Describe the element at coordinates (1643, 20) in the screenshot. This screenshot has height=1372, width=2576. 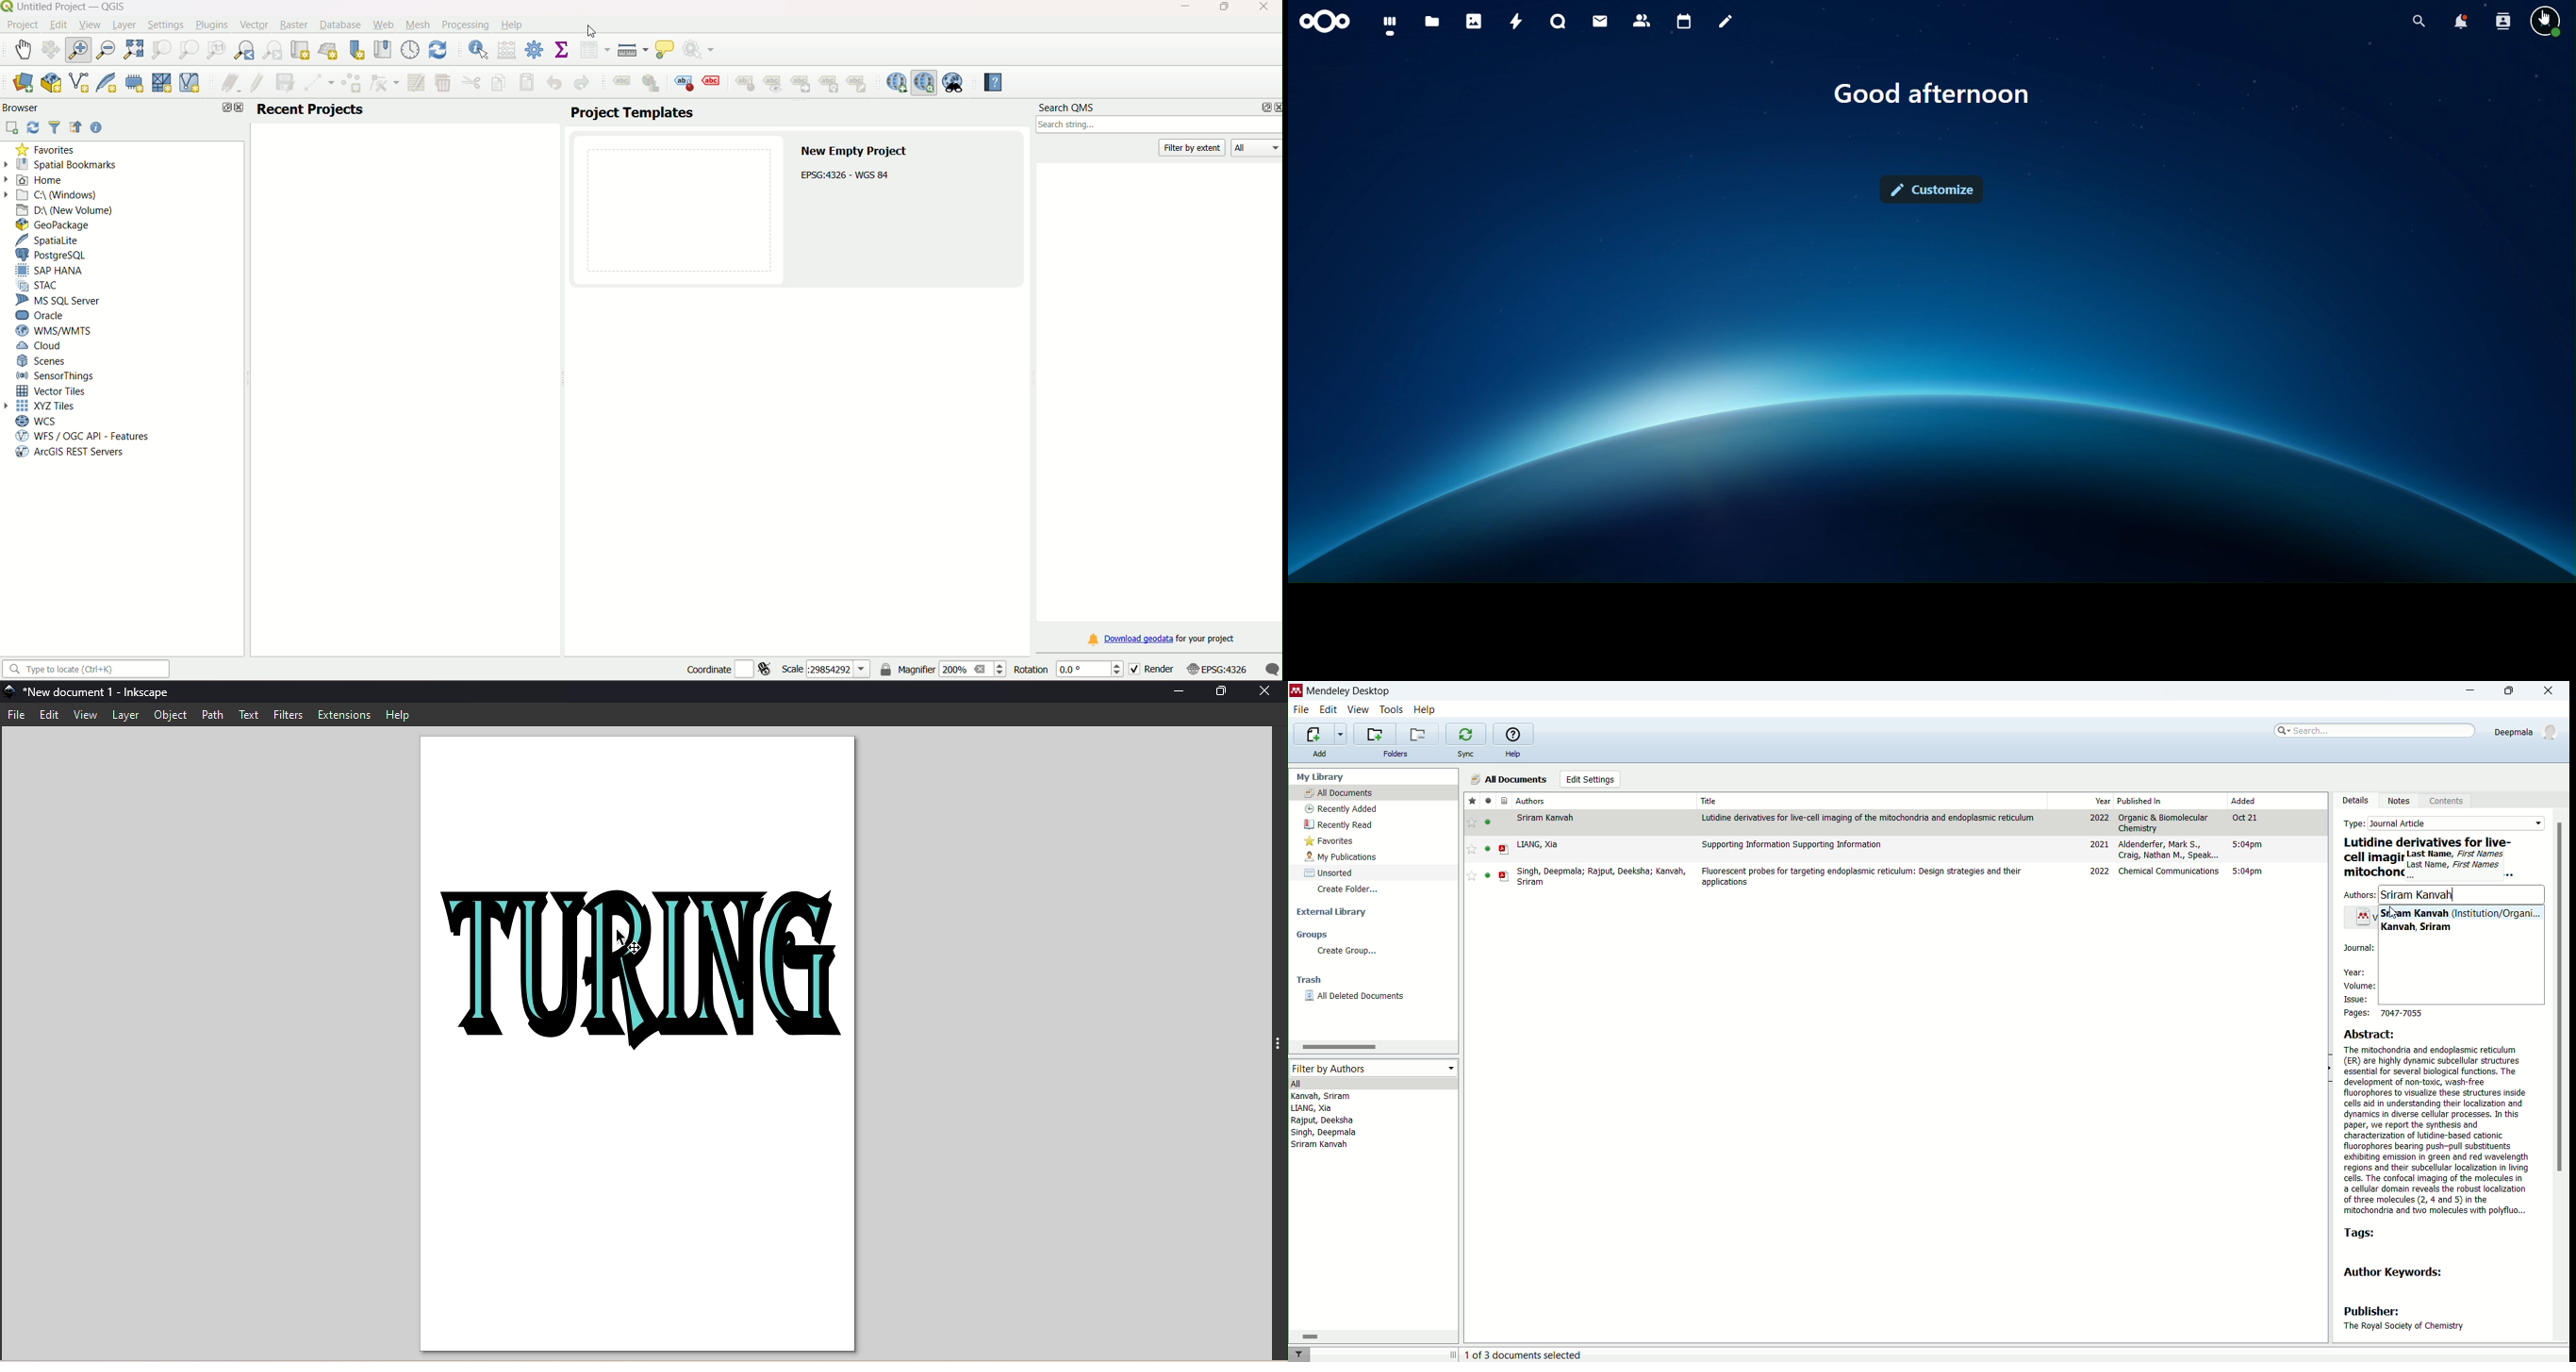
I see `contact` at that location.